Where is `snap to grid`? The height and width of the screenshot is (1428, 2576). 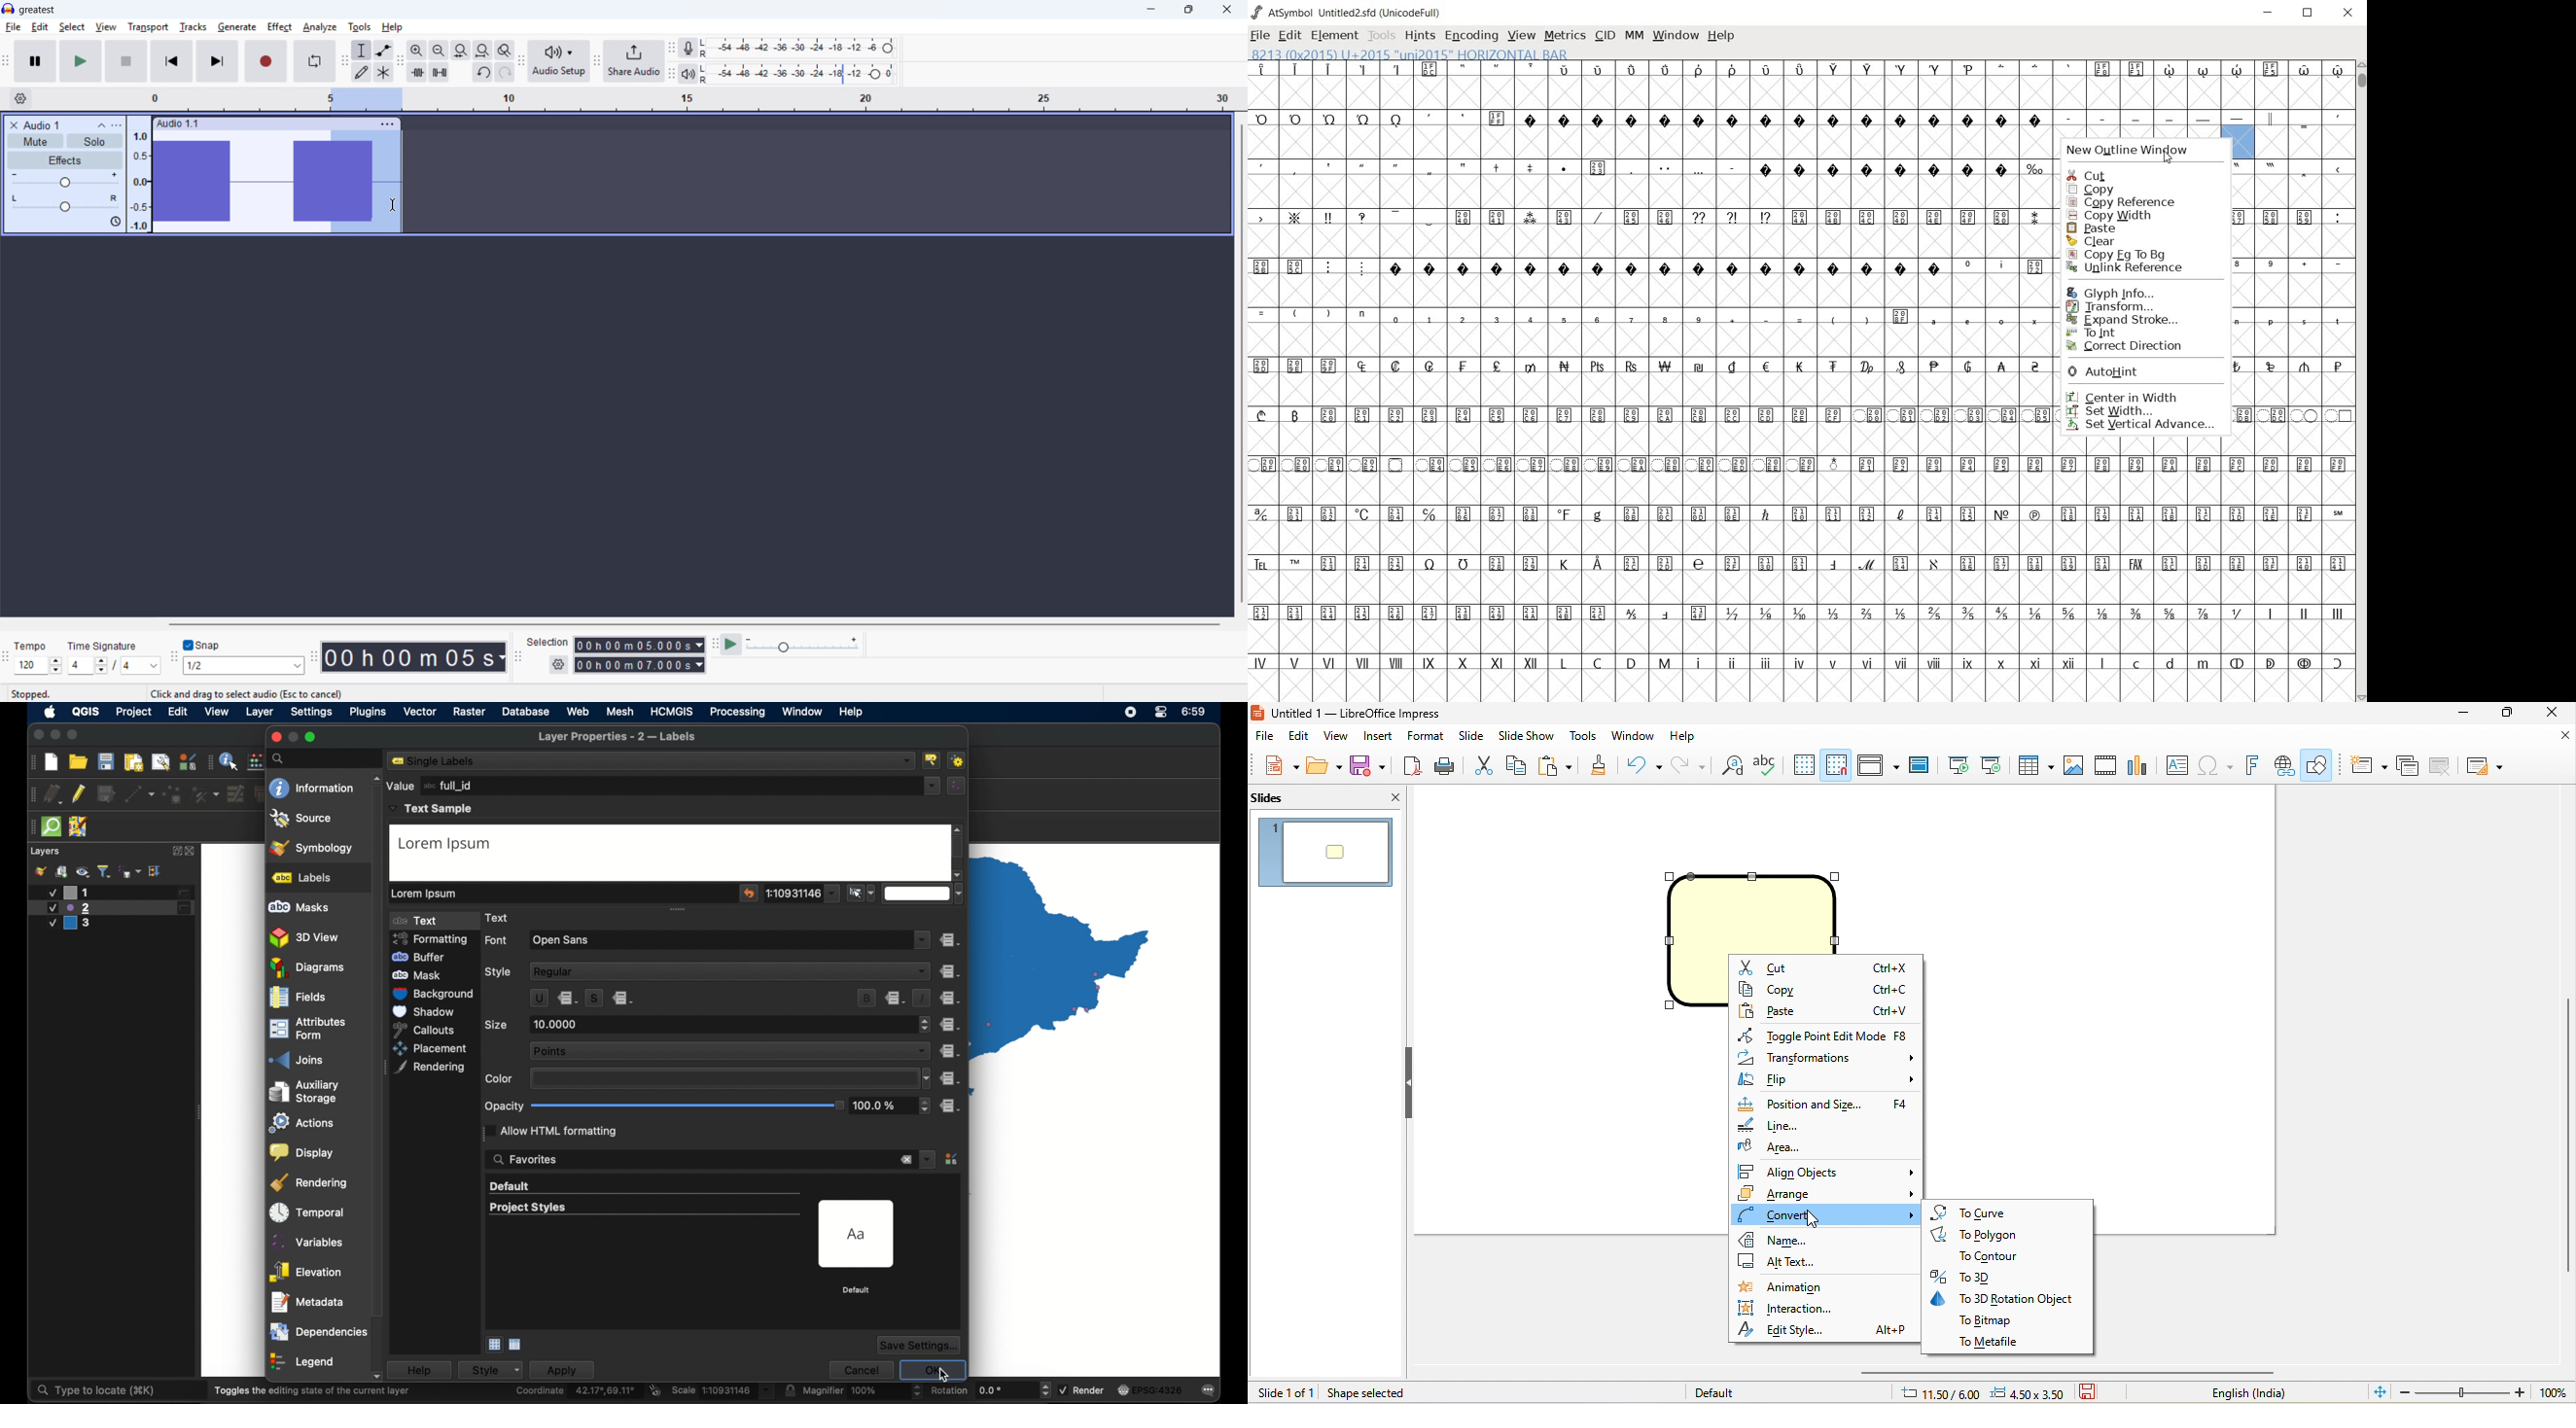
snap to grid is located at coordinates (1838, 765).